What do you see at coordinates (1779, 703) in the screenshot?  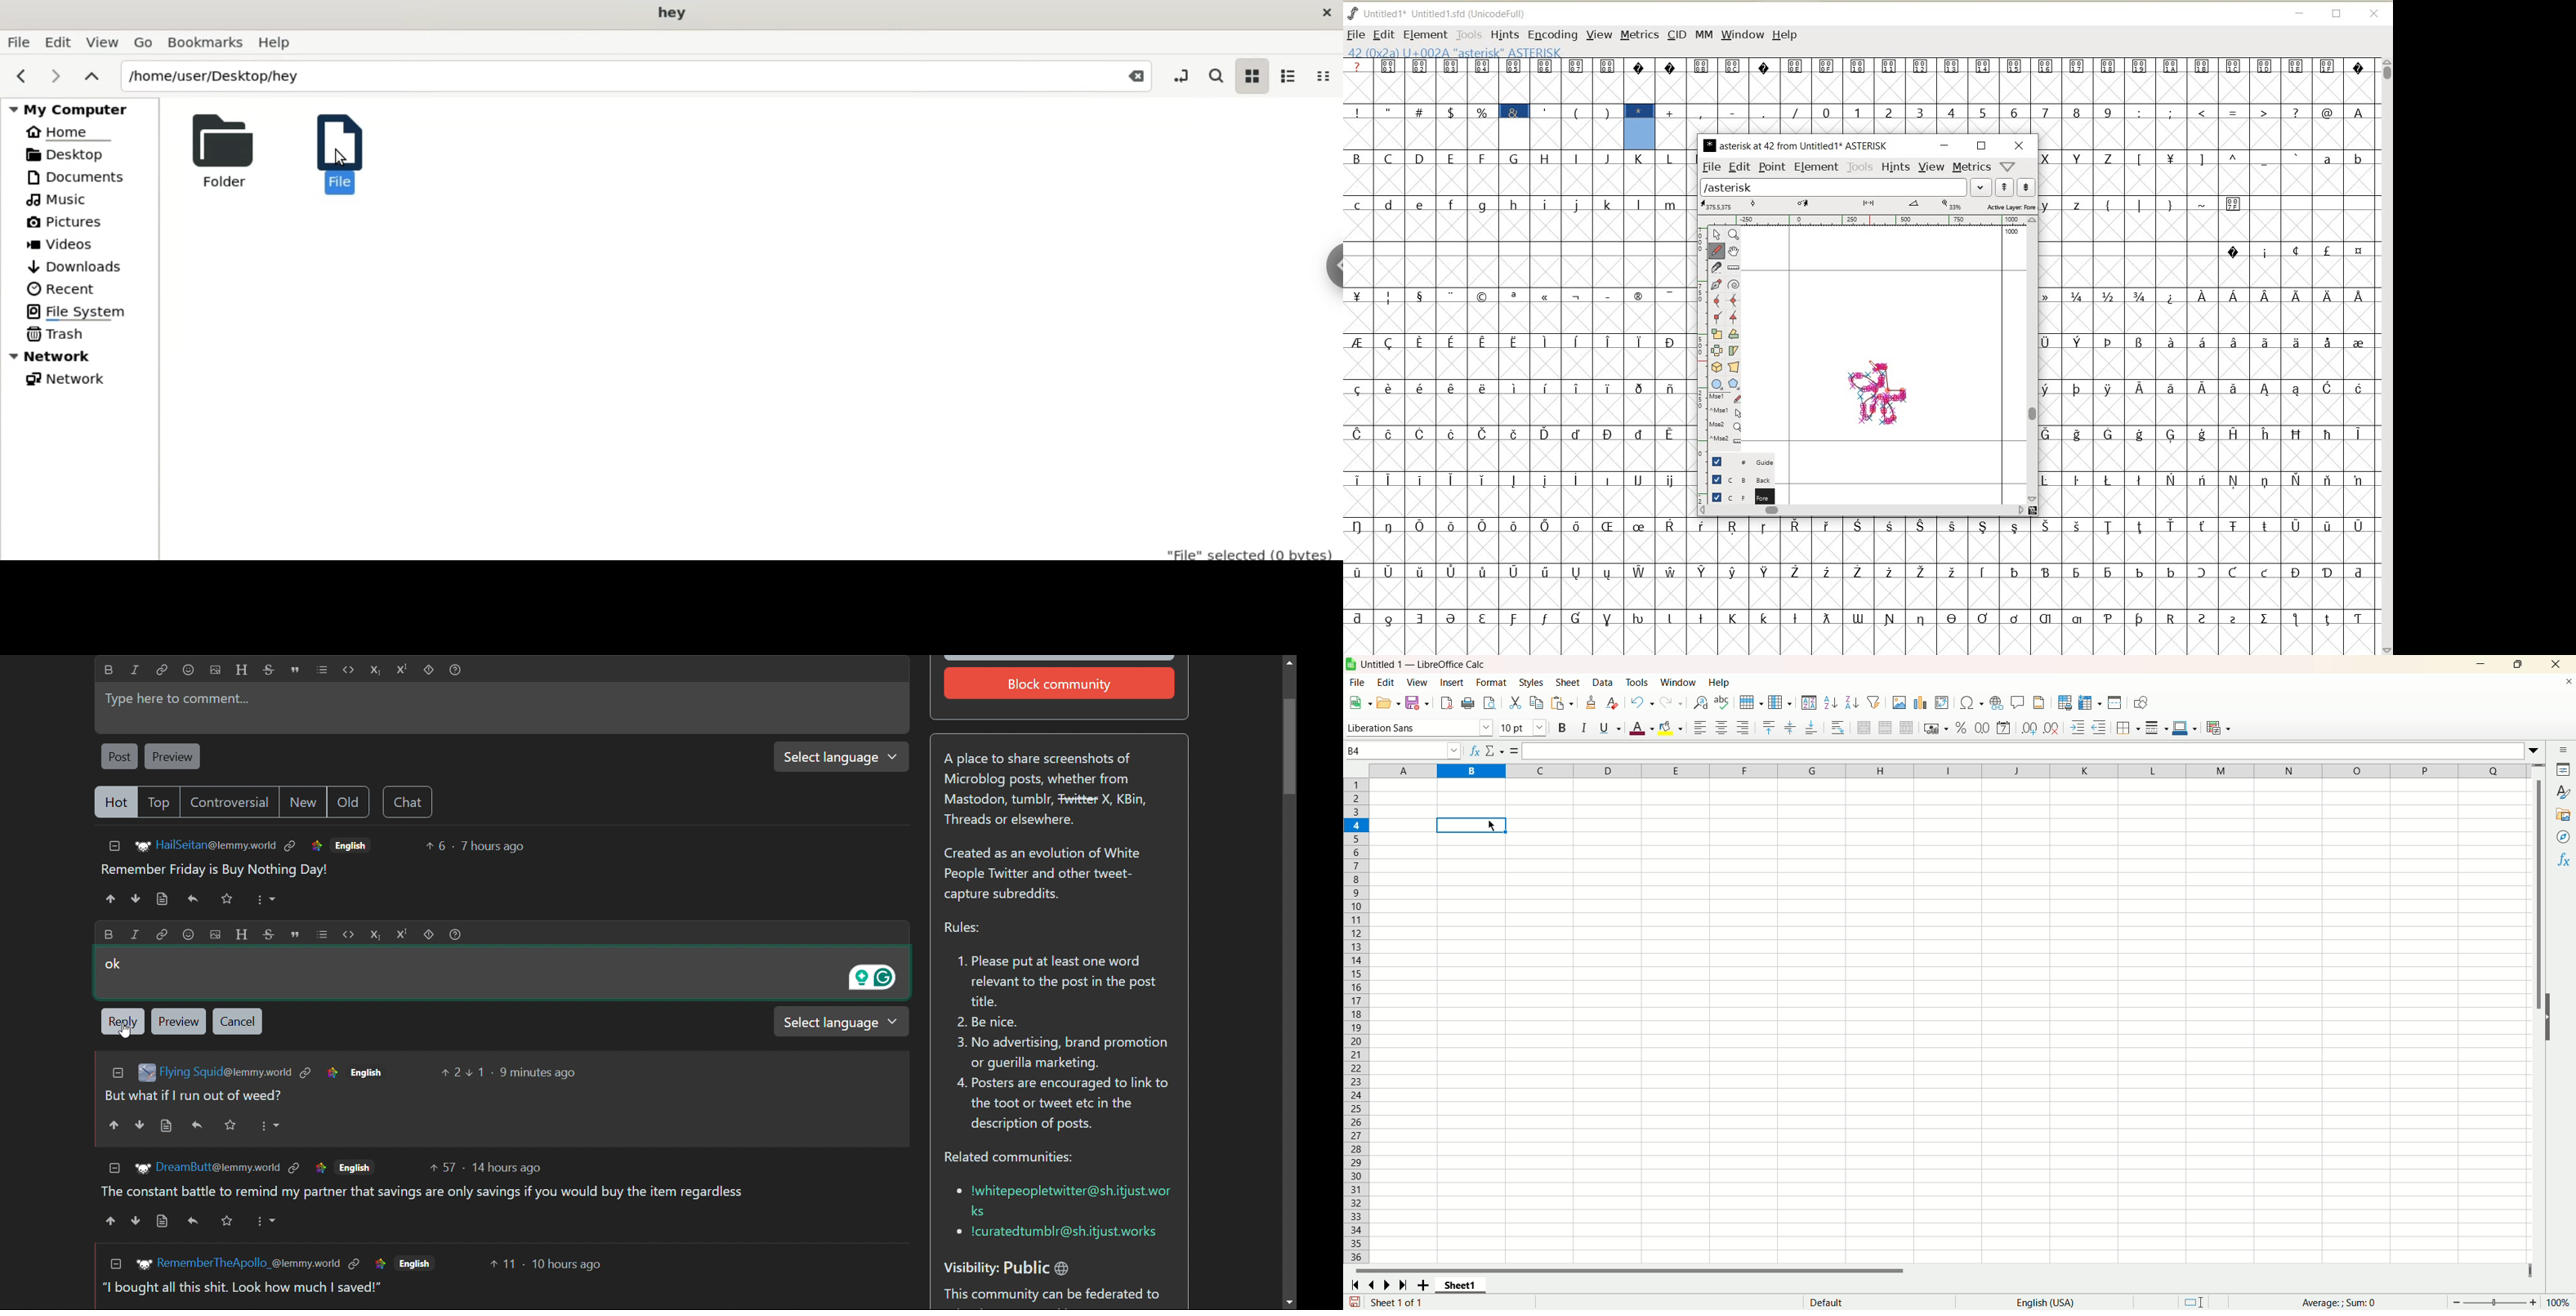 I see `column` at bounding box center [1779, 703].